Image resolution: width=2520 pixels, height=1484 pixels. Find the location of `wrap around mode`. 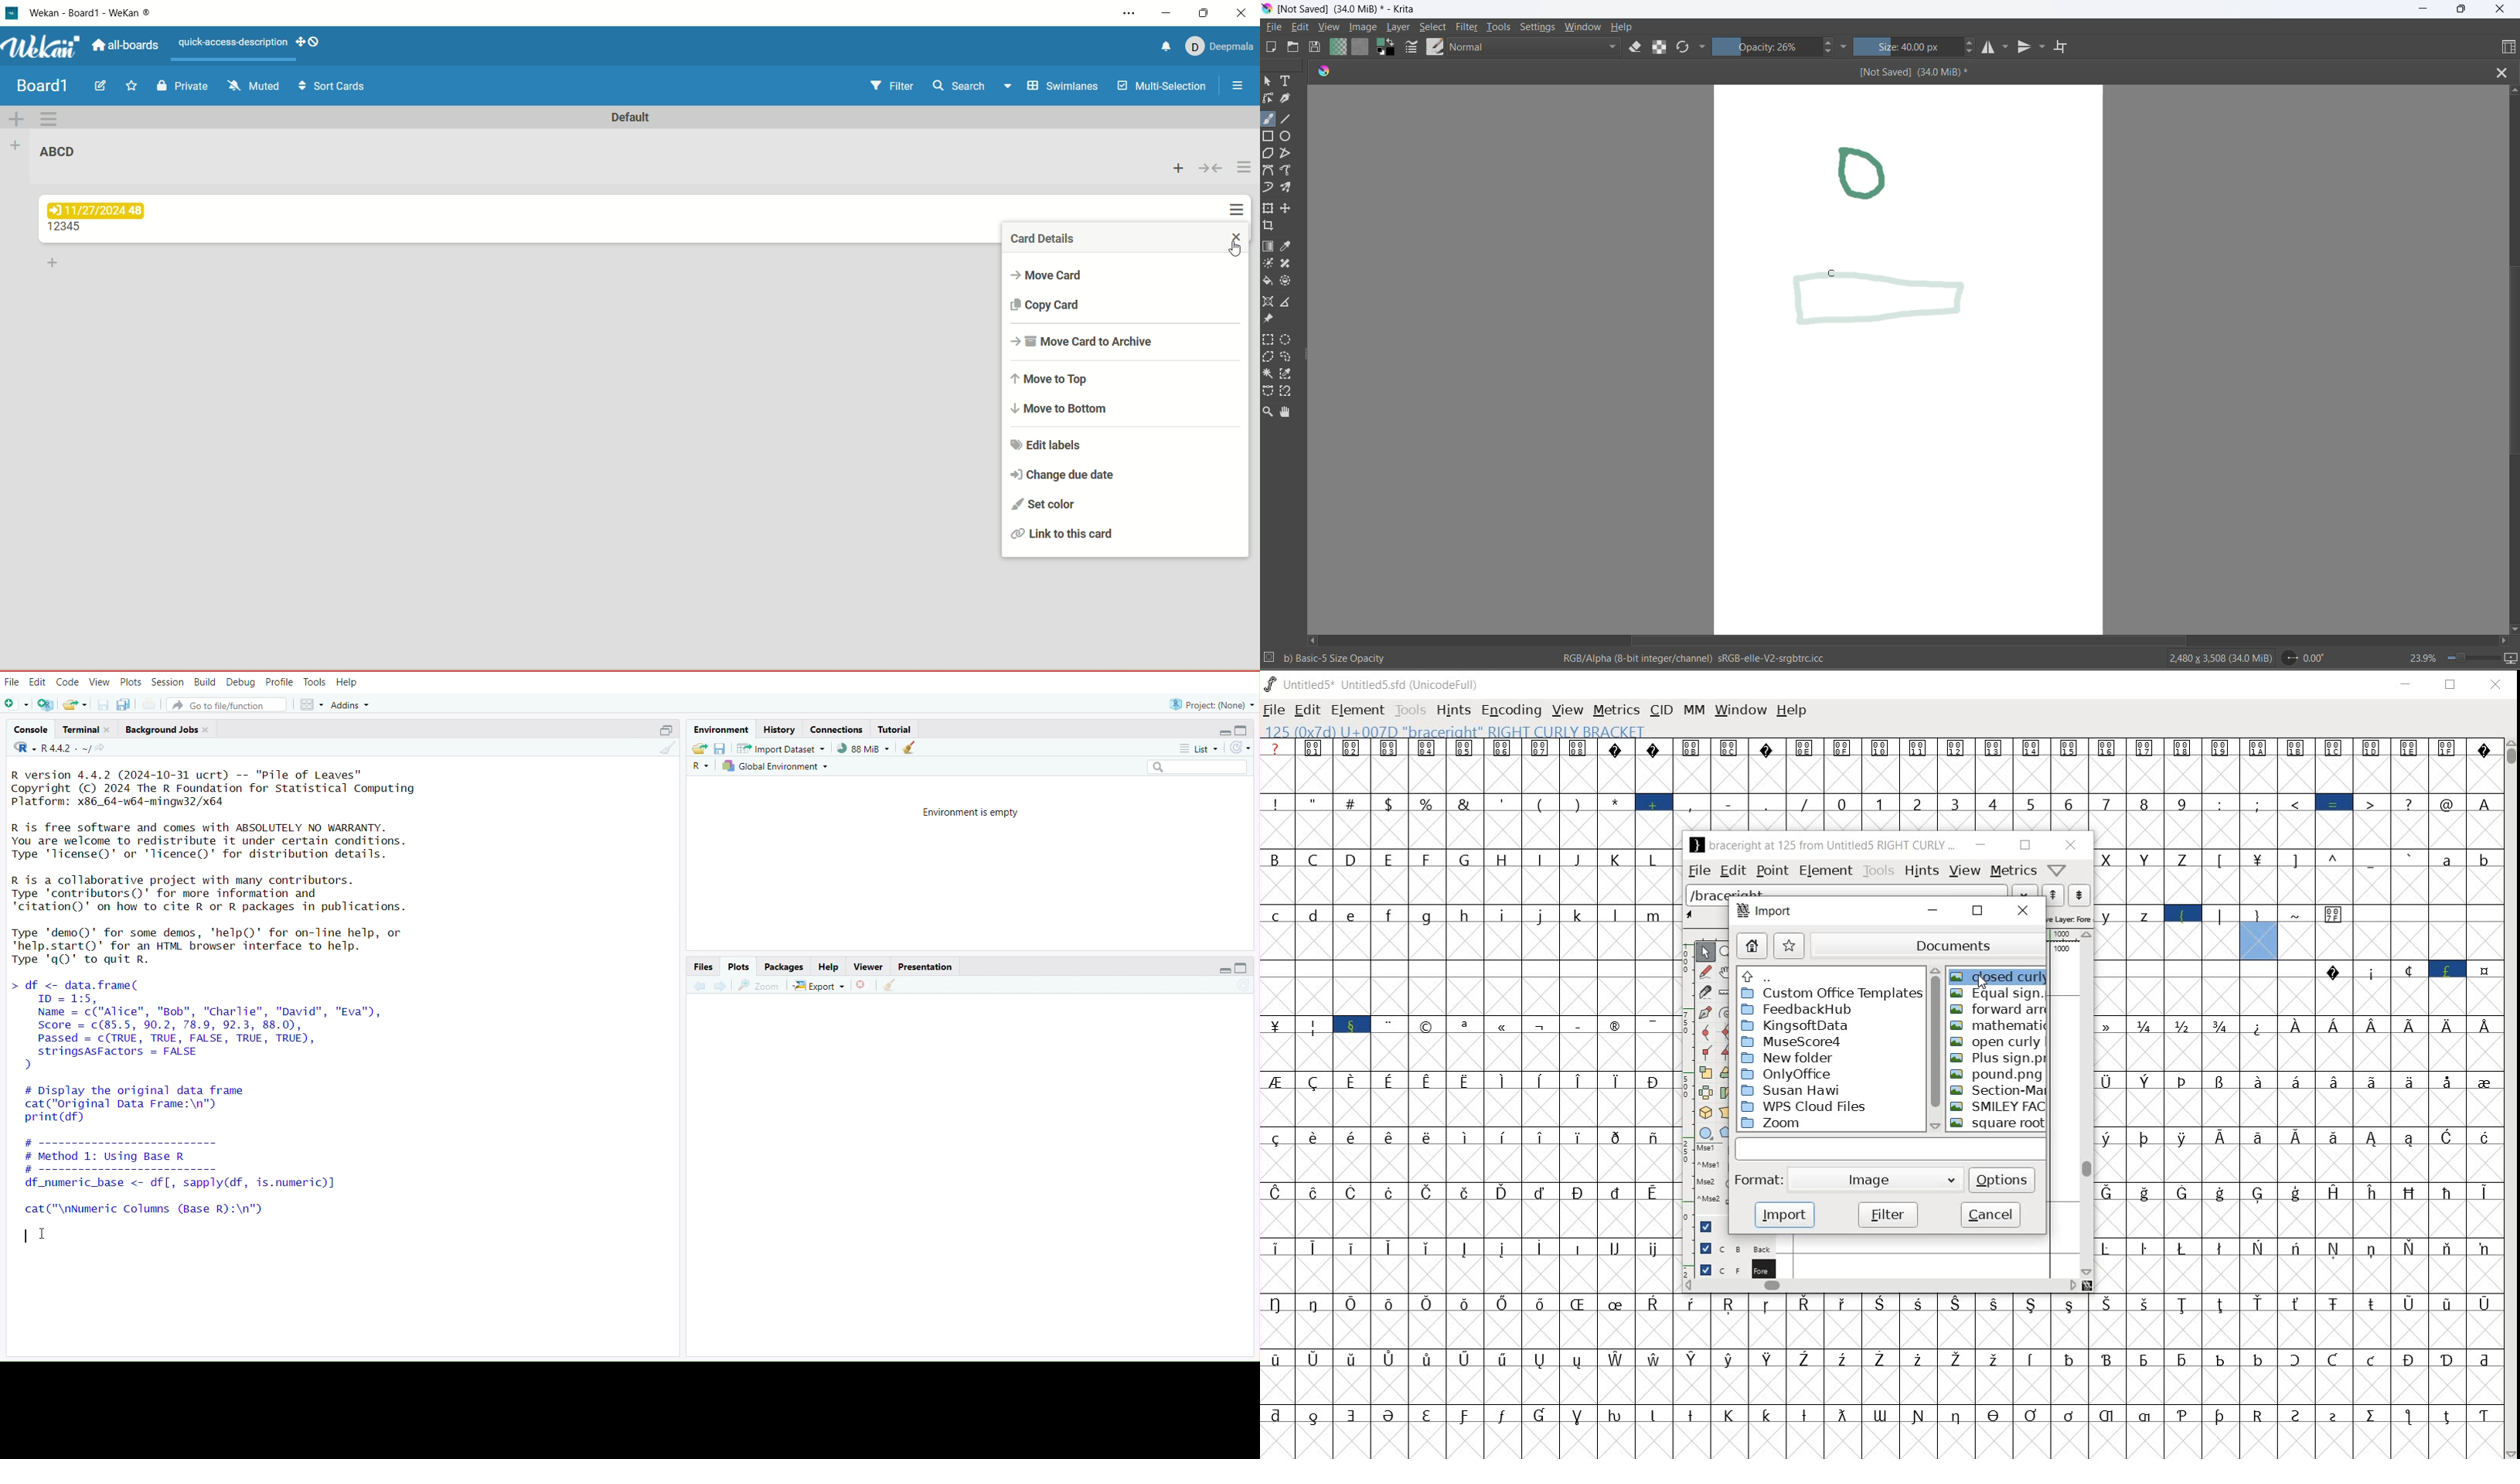

wrap around mode is located at coordinates (2067, 47).